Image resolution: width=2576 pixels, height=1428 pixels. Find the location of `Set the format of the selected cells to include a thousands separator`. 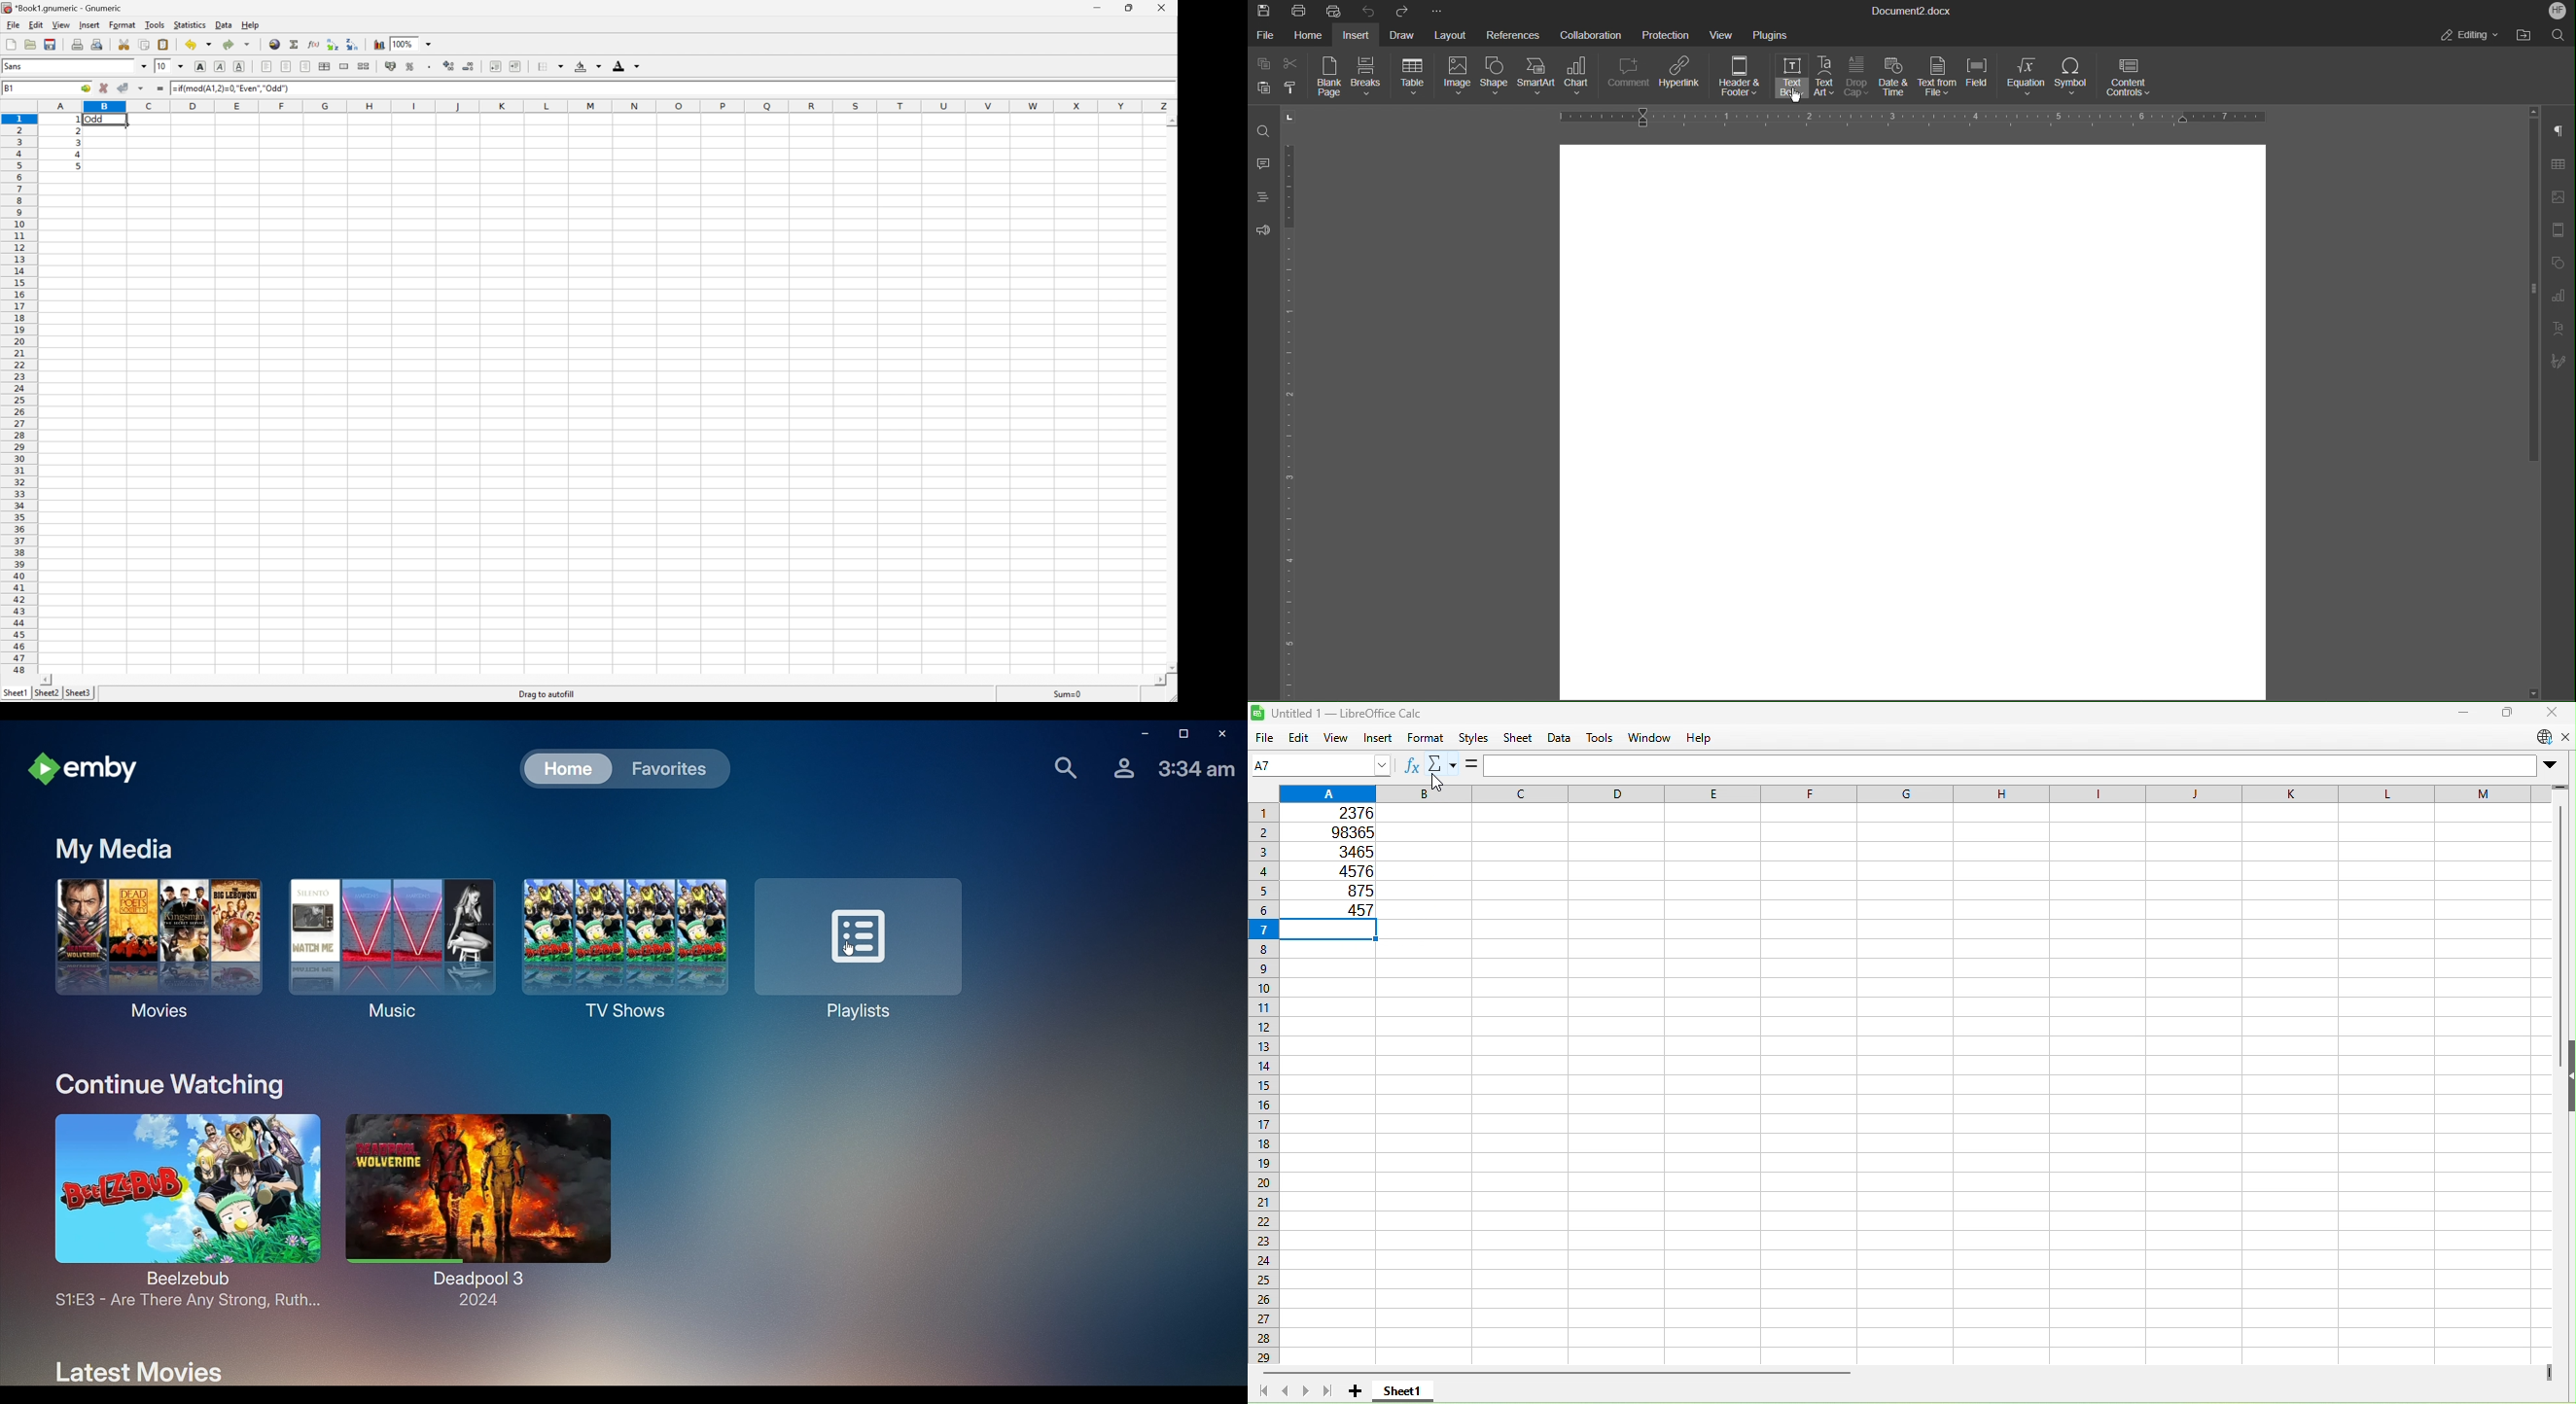

Set the format of the selected cells to include a thousands separator is located at coordinates (429, 66).